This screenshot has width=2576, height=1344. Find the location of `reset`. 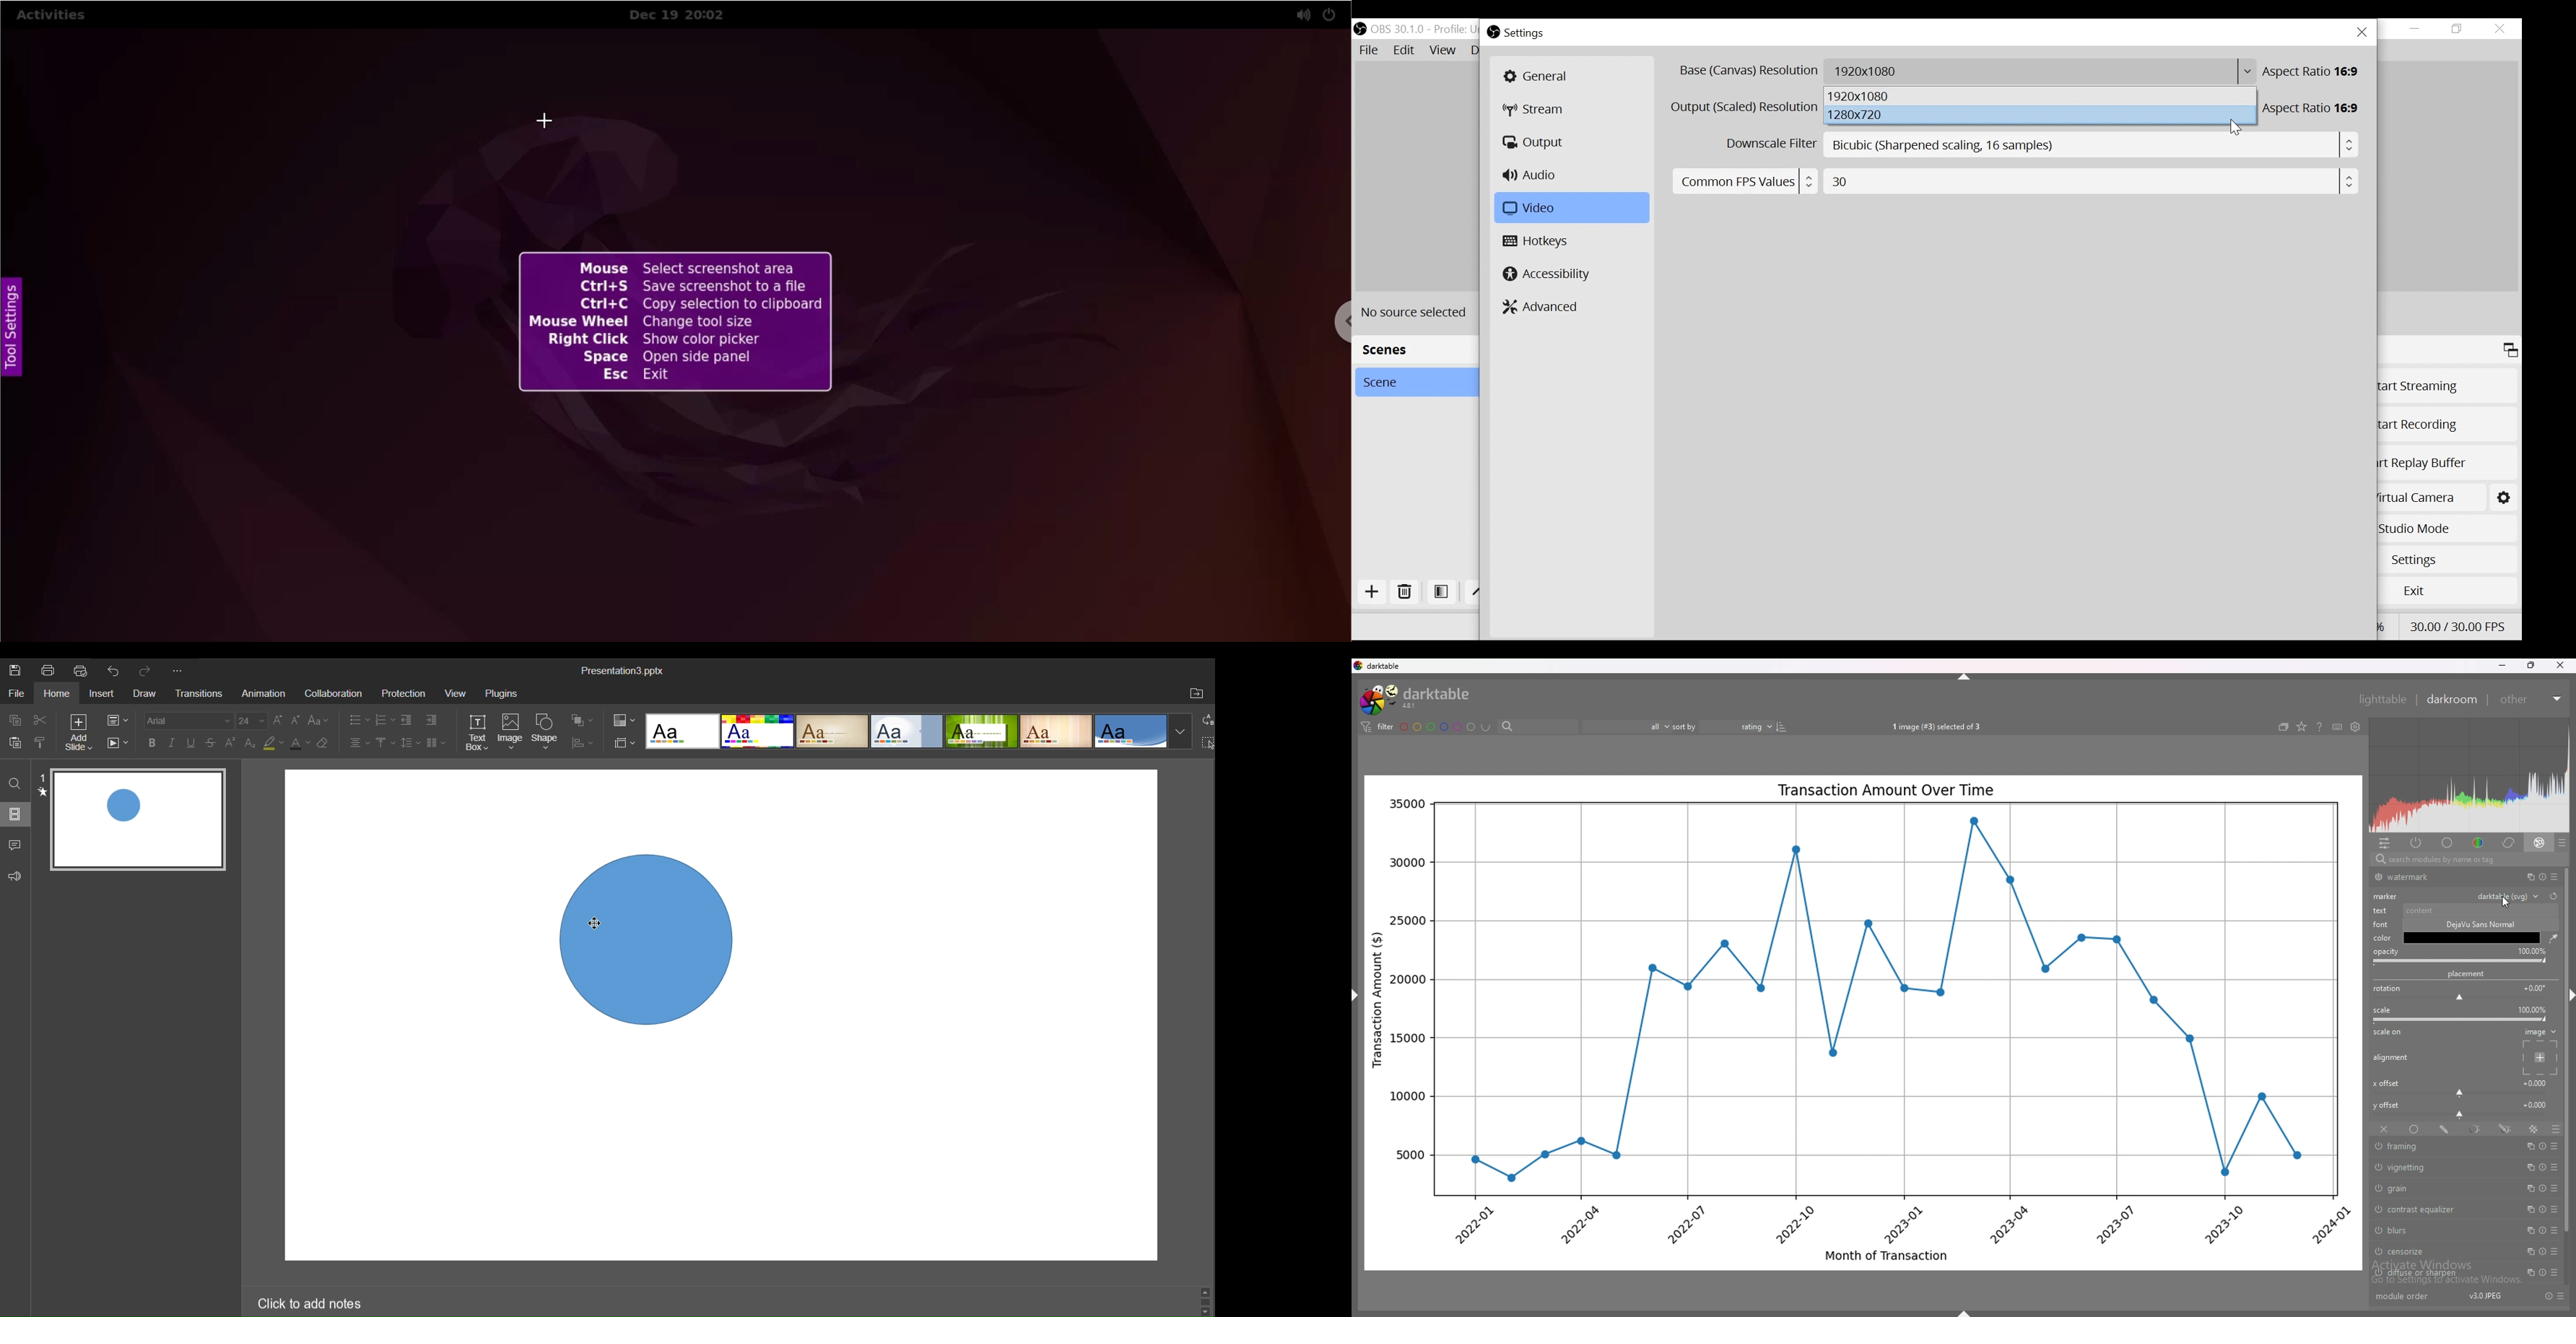

reset is located at coordinates (2554, 897).